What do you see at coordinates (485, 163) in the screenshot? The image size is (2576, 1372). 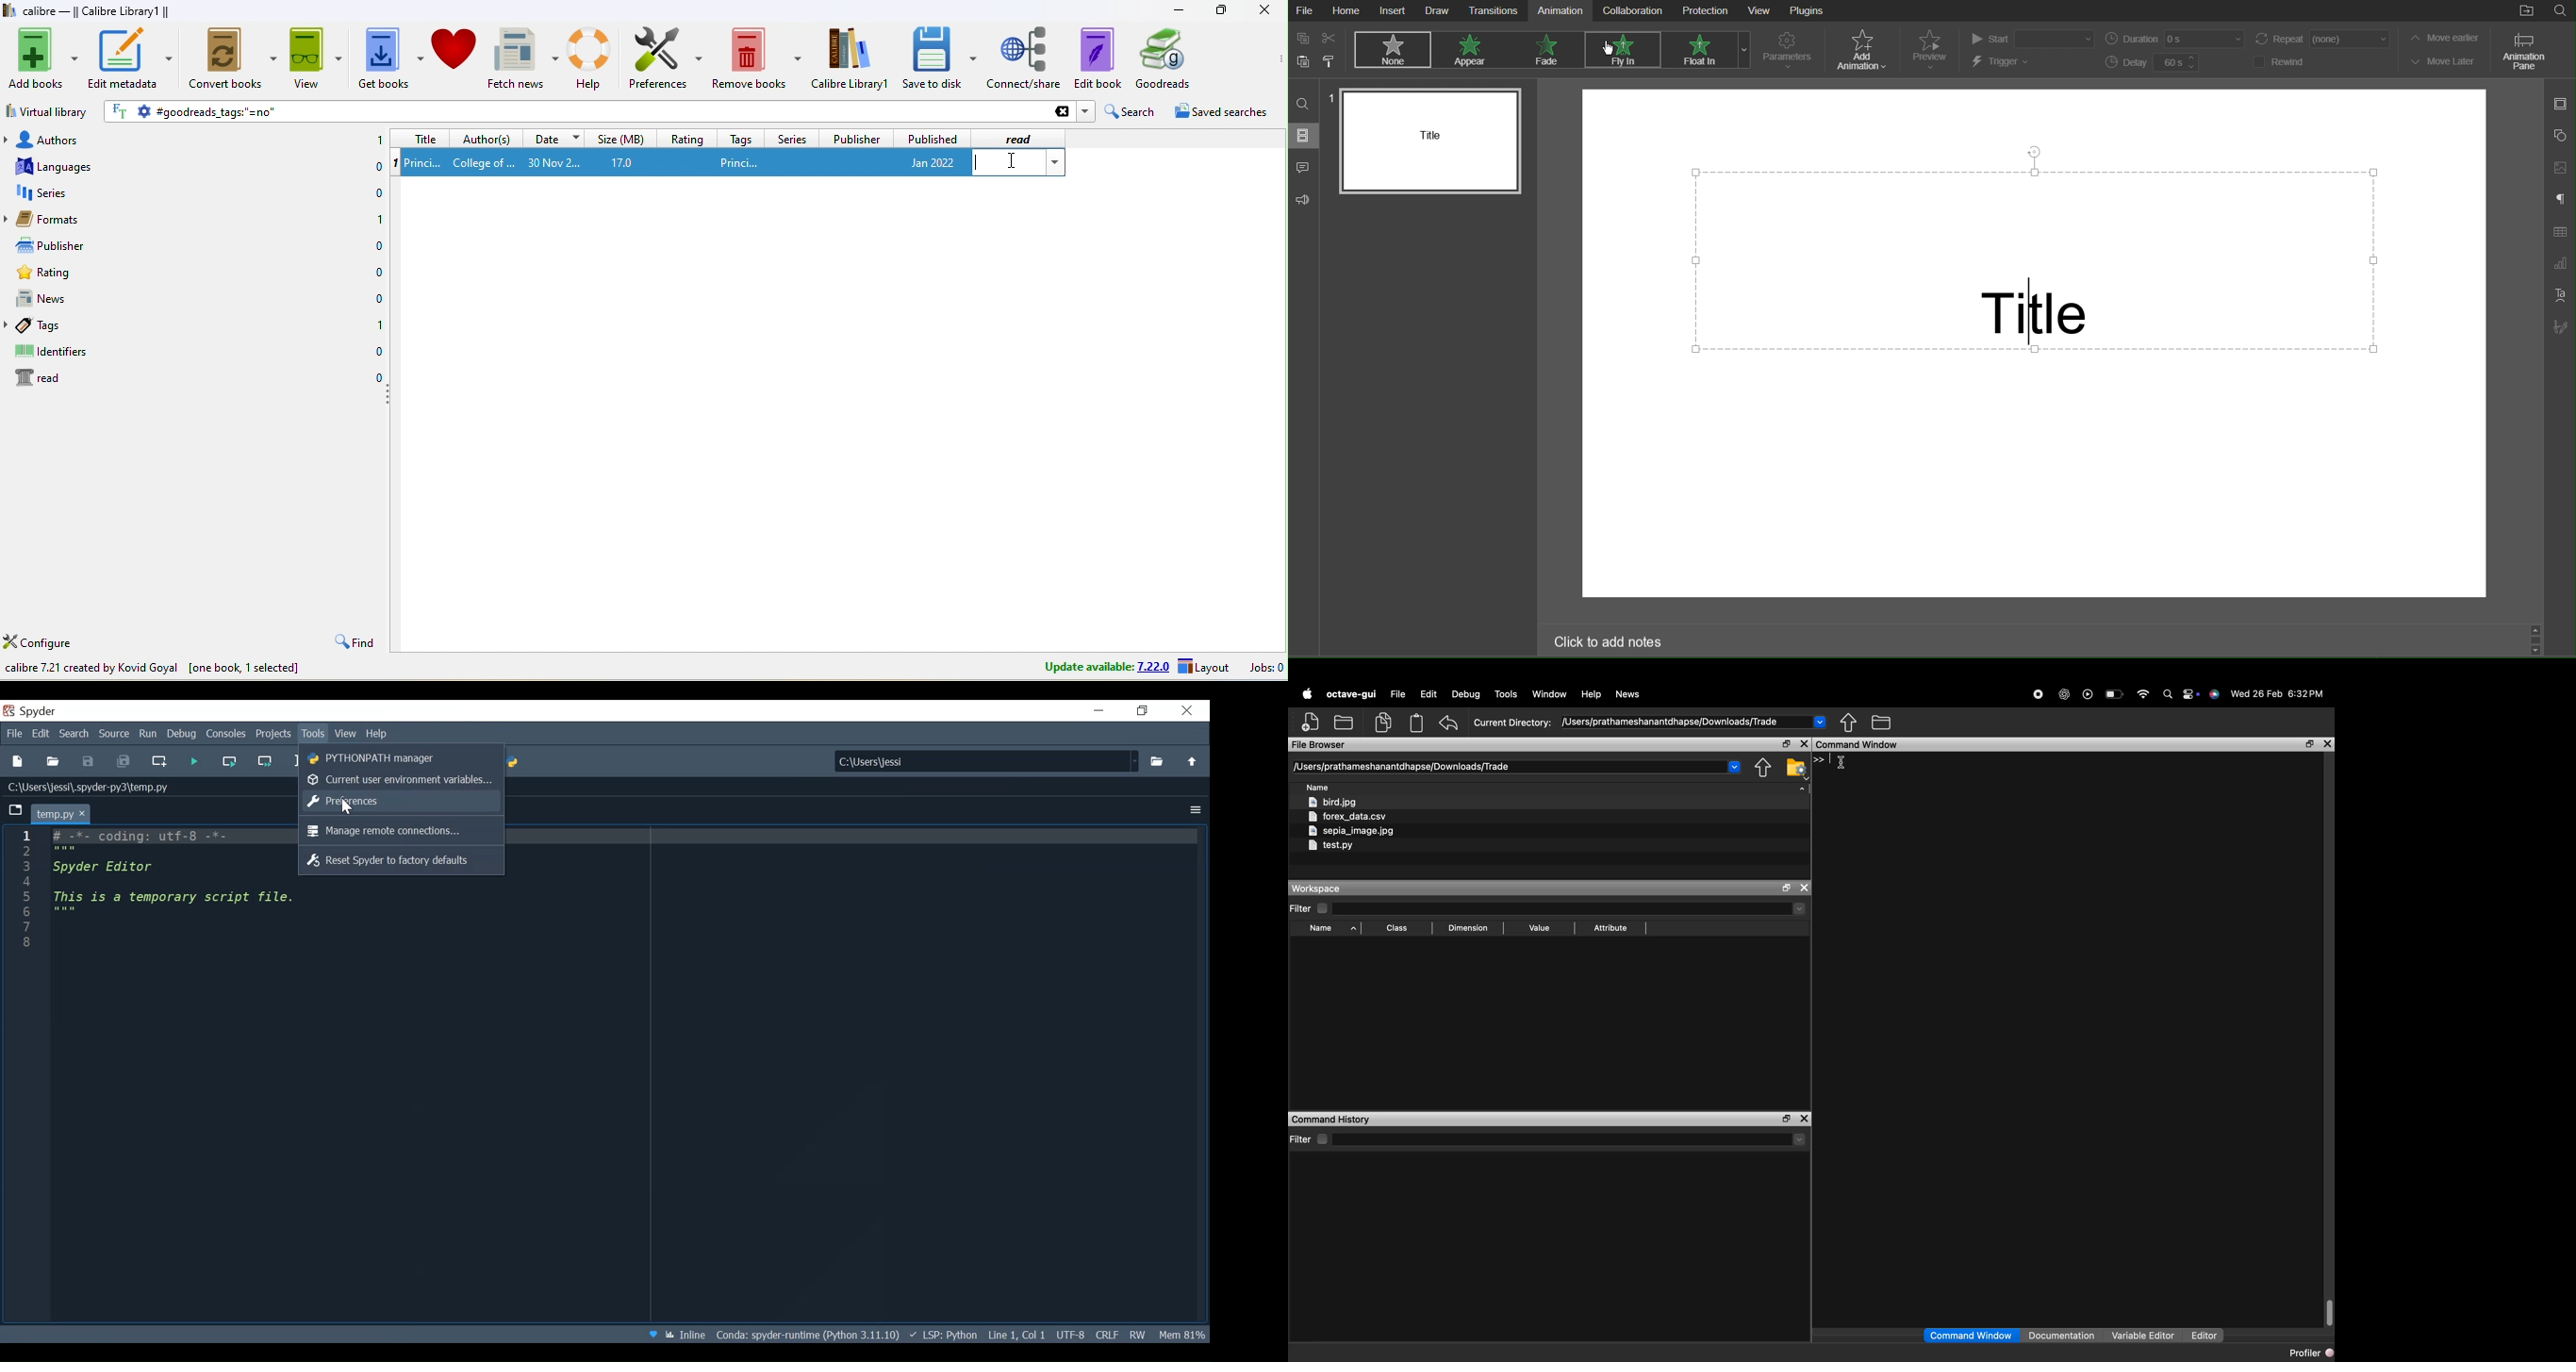 I see `college of` at bounding box center [485, 163].